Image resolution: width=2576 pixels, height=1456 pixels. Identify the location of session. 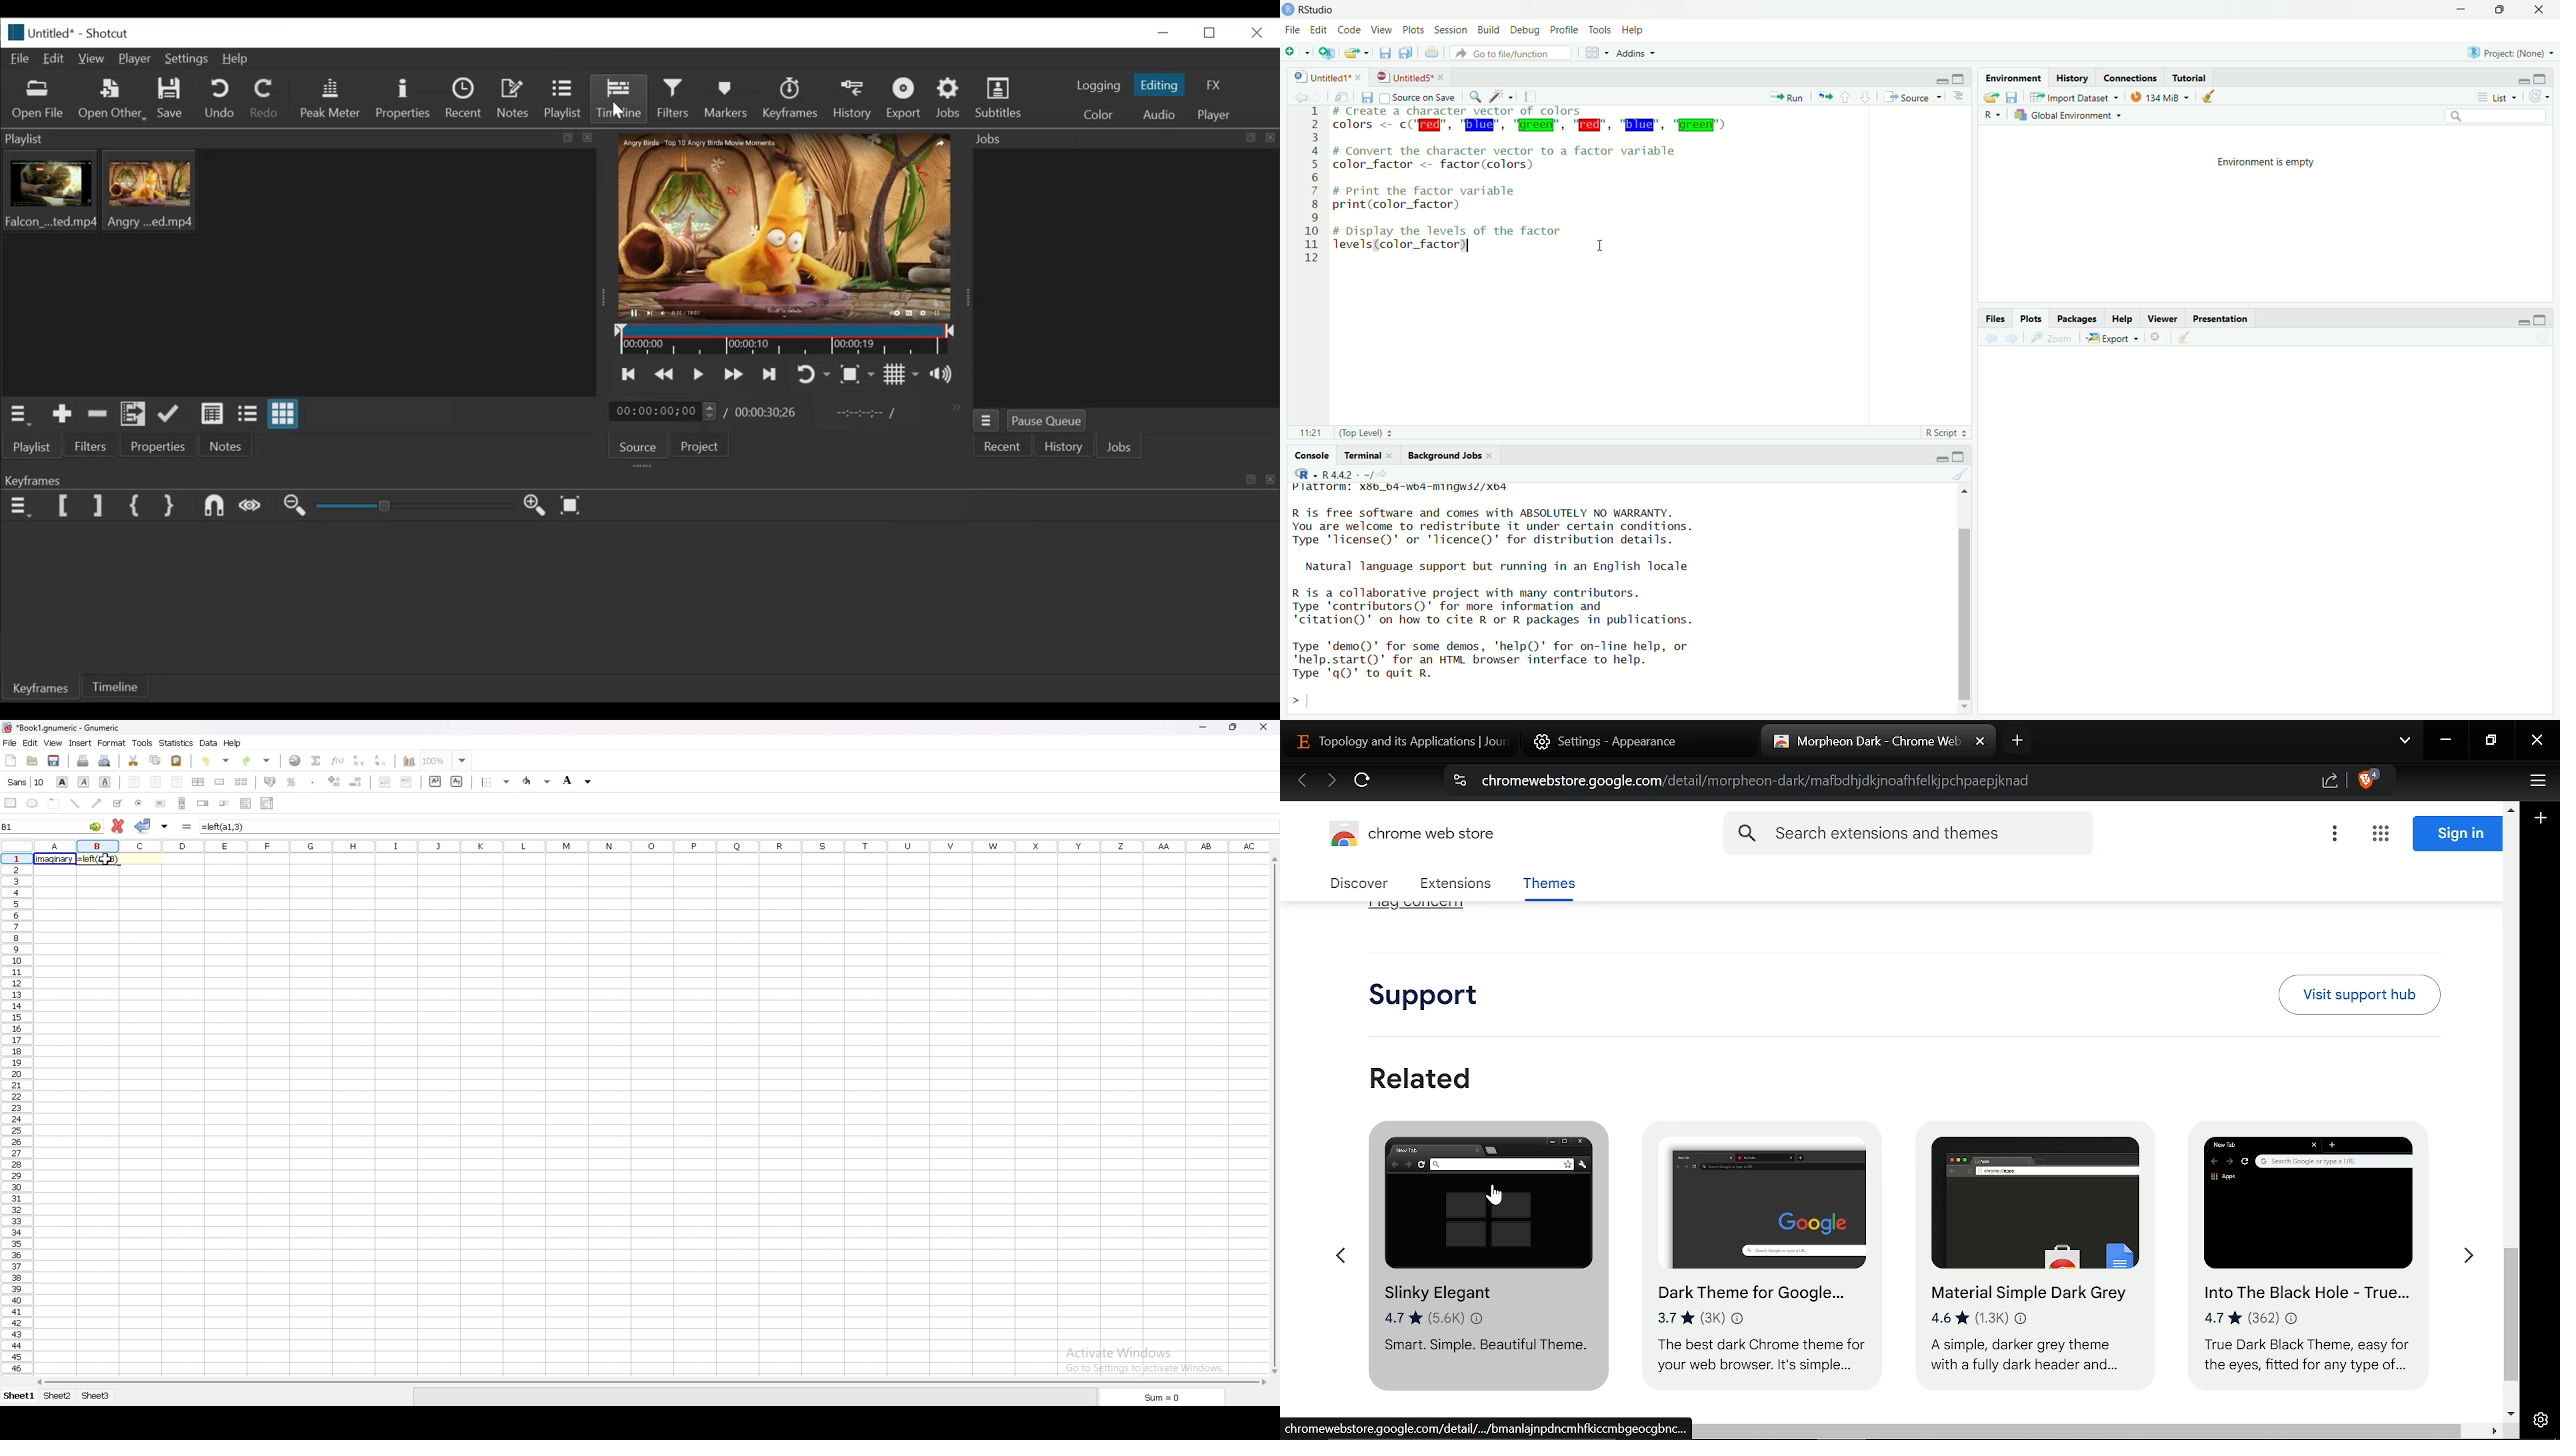
(1451, 30).